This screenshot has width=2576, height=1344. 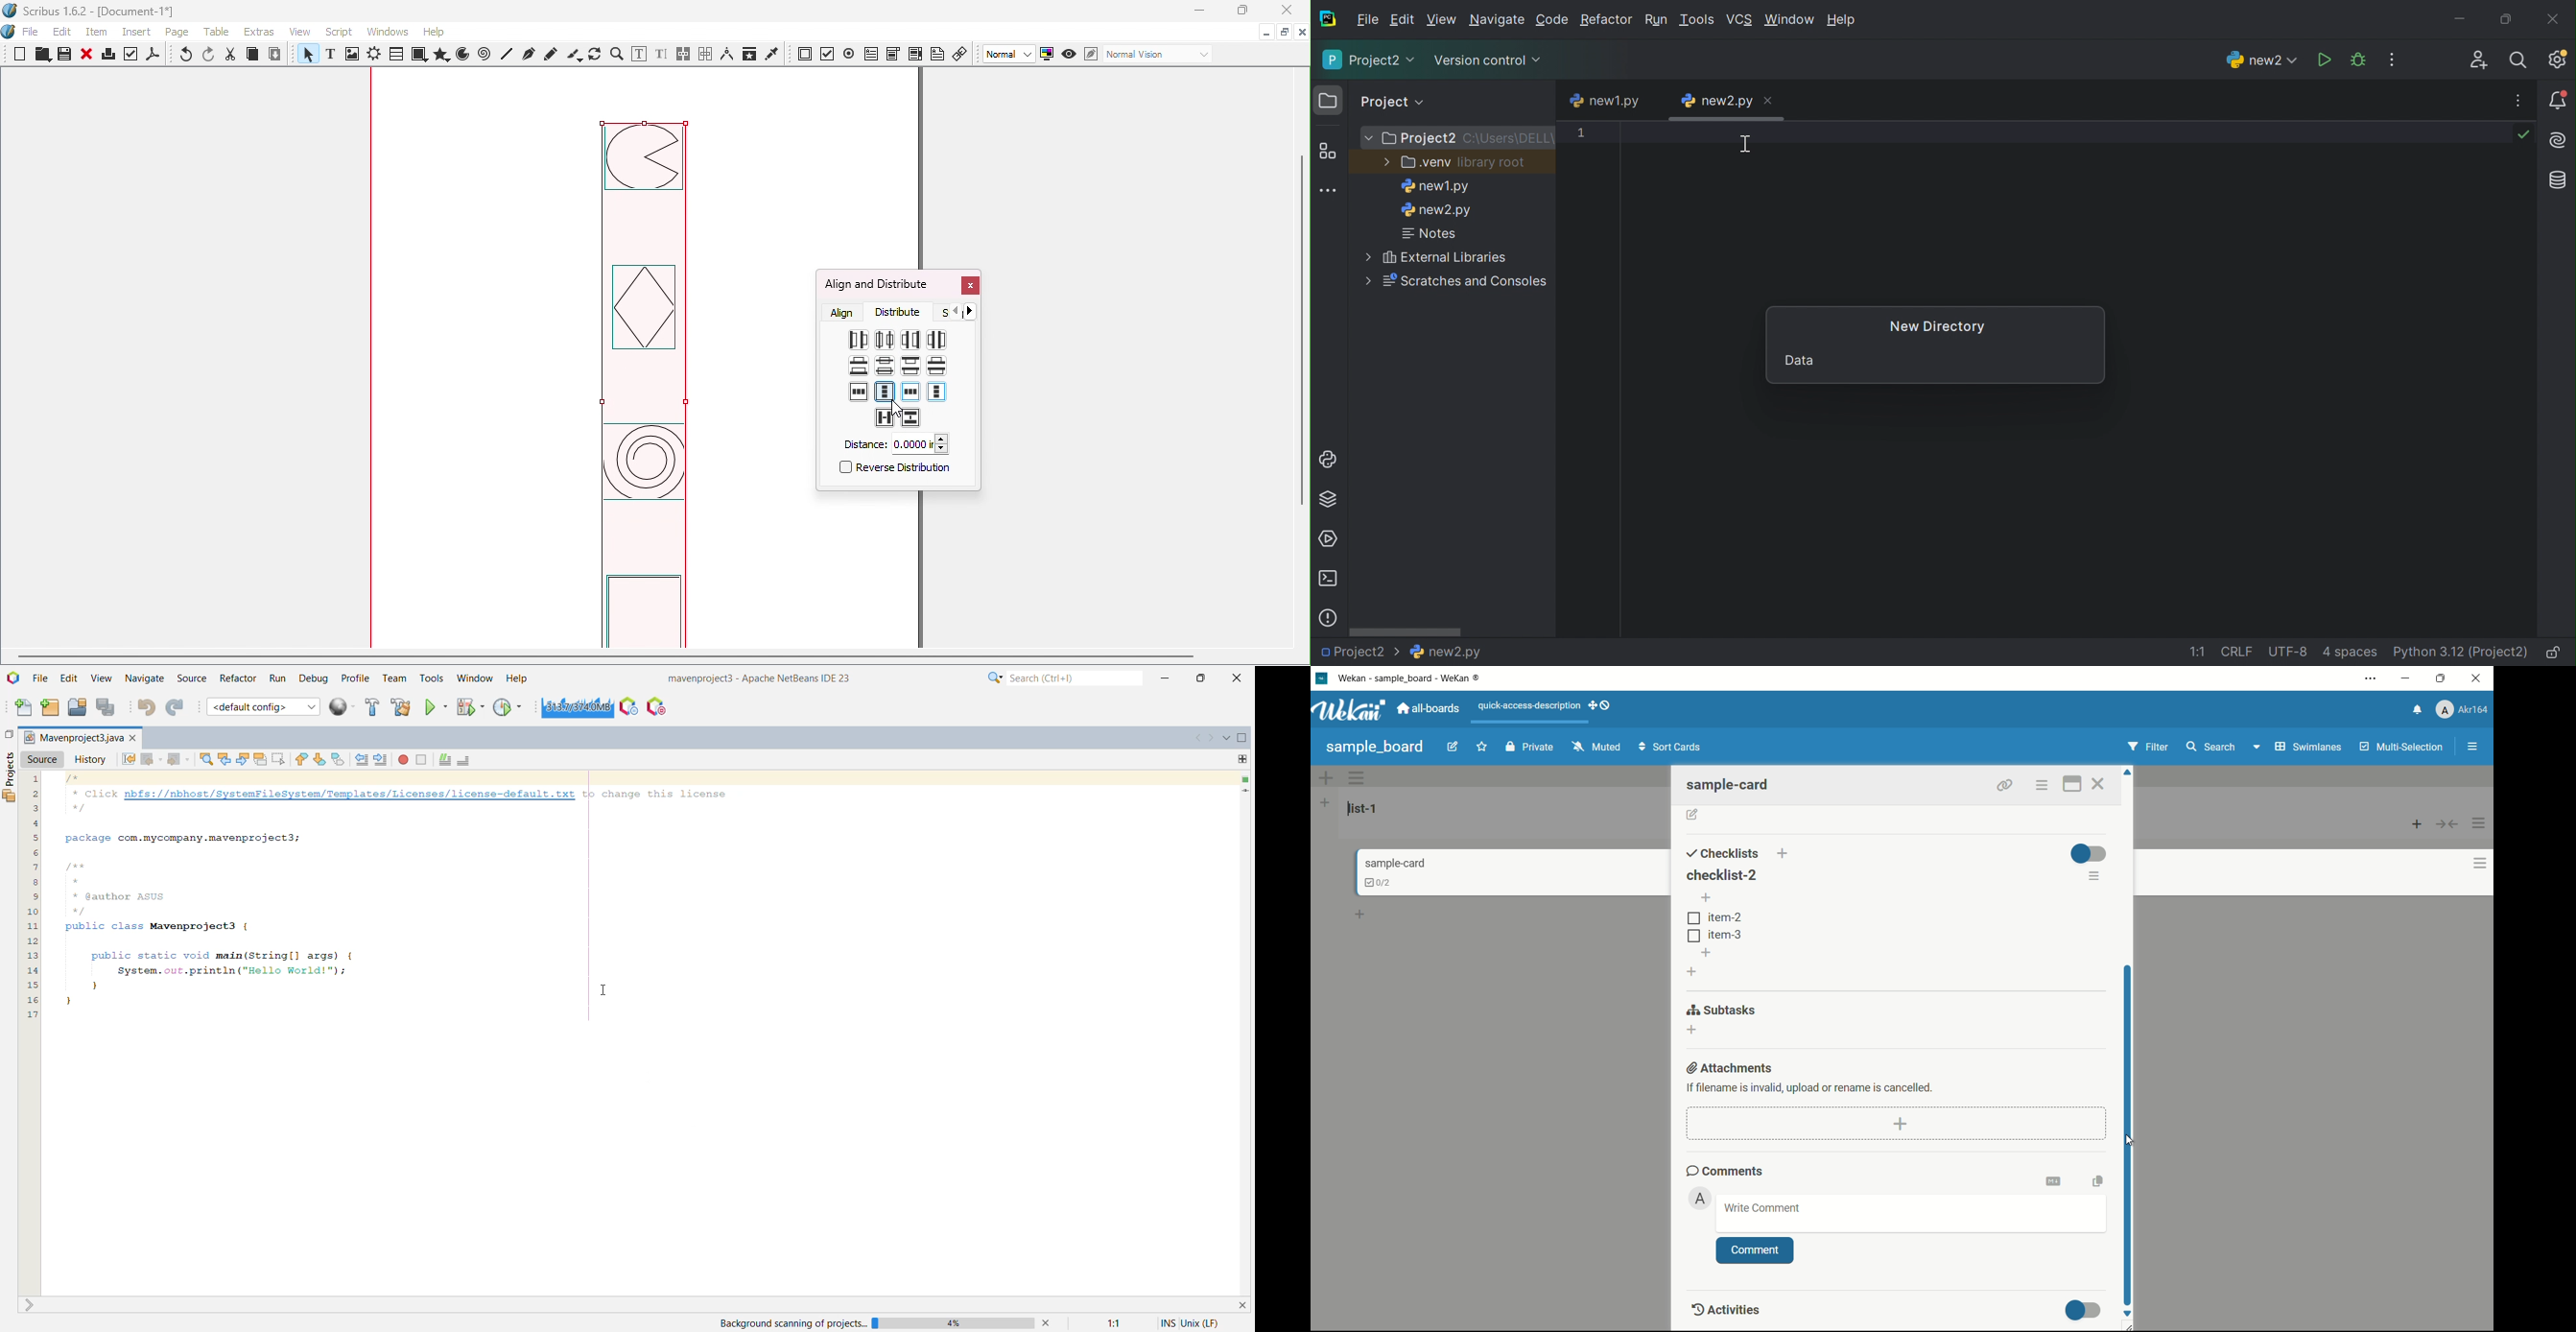 What do you see at coordinates (1359, 655) in the screenshot?
I see `Project2` at bounding box center [1359, 655].